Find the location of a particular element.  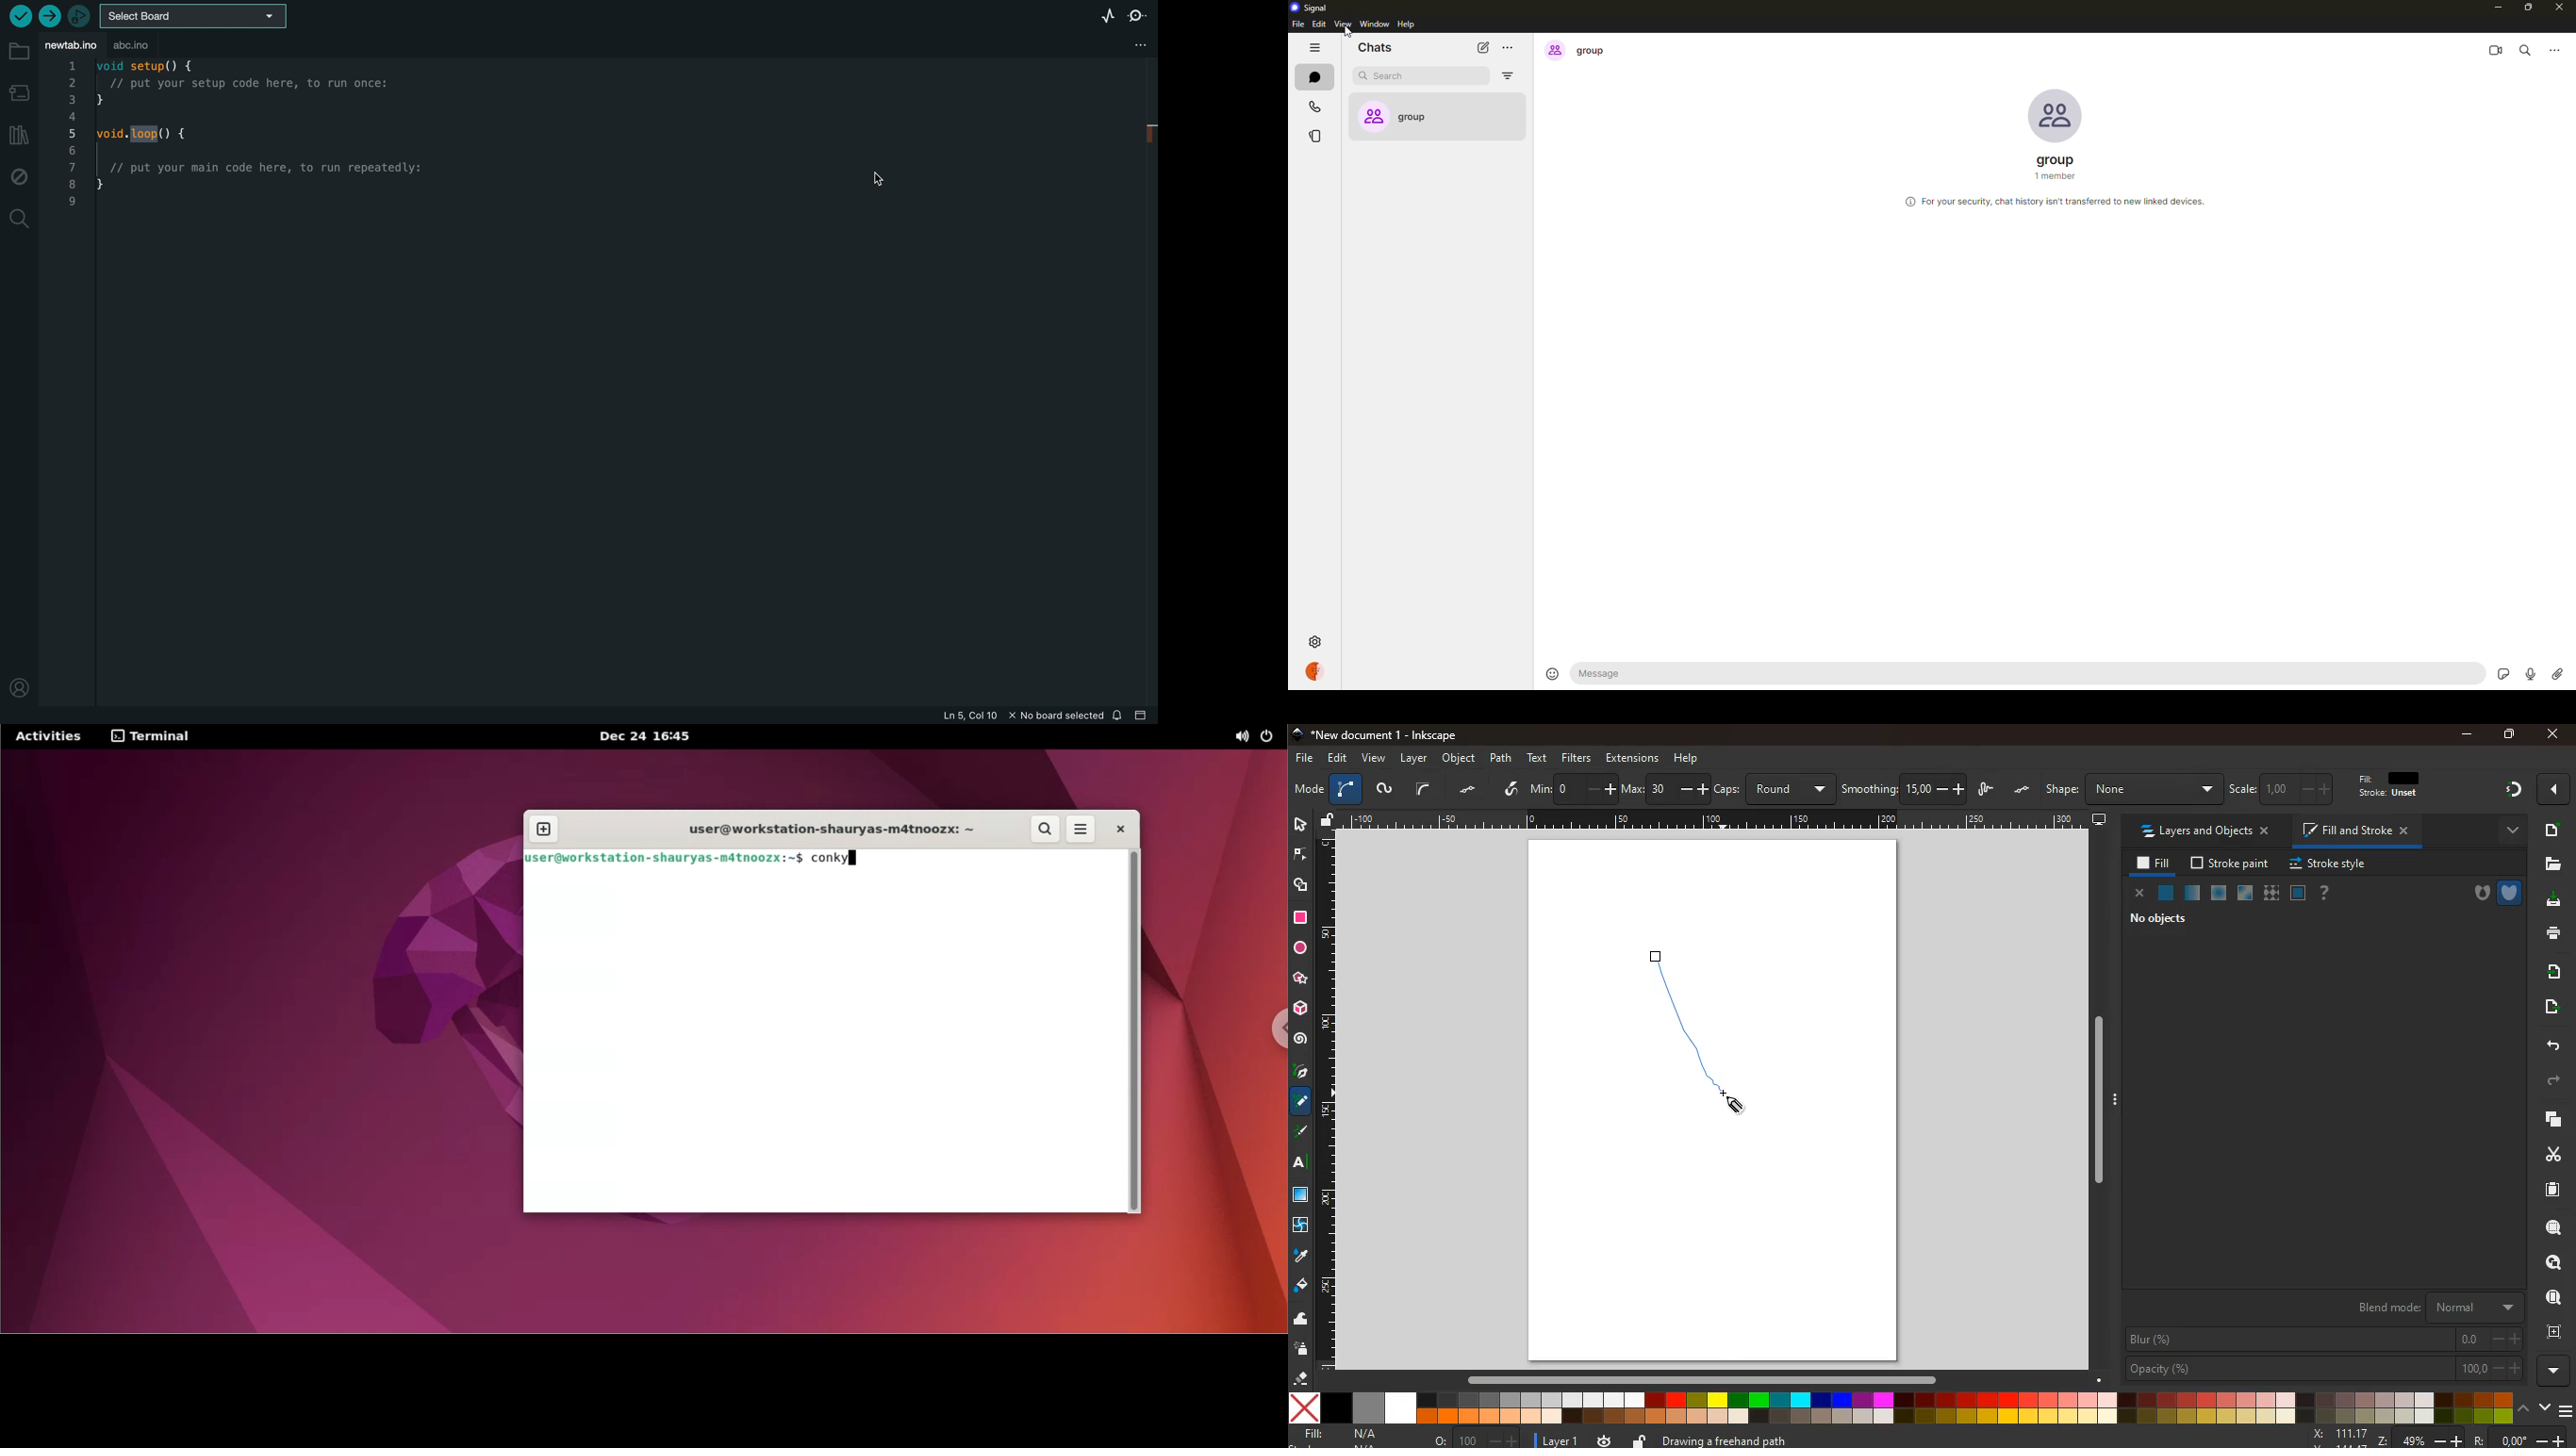

stickers is located at coordinates (2506, 674).